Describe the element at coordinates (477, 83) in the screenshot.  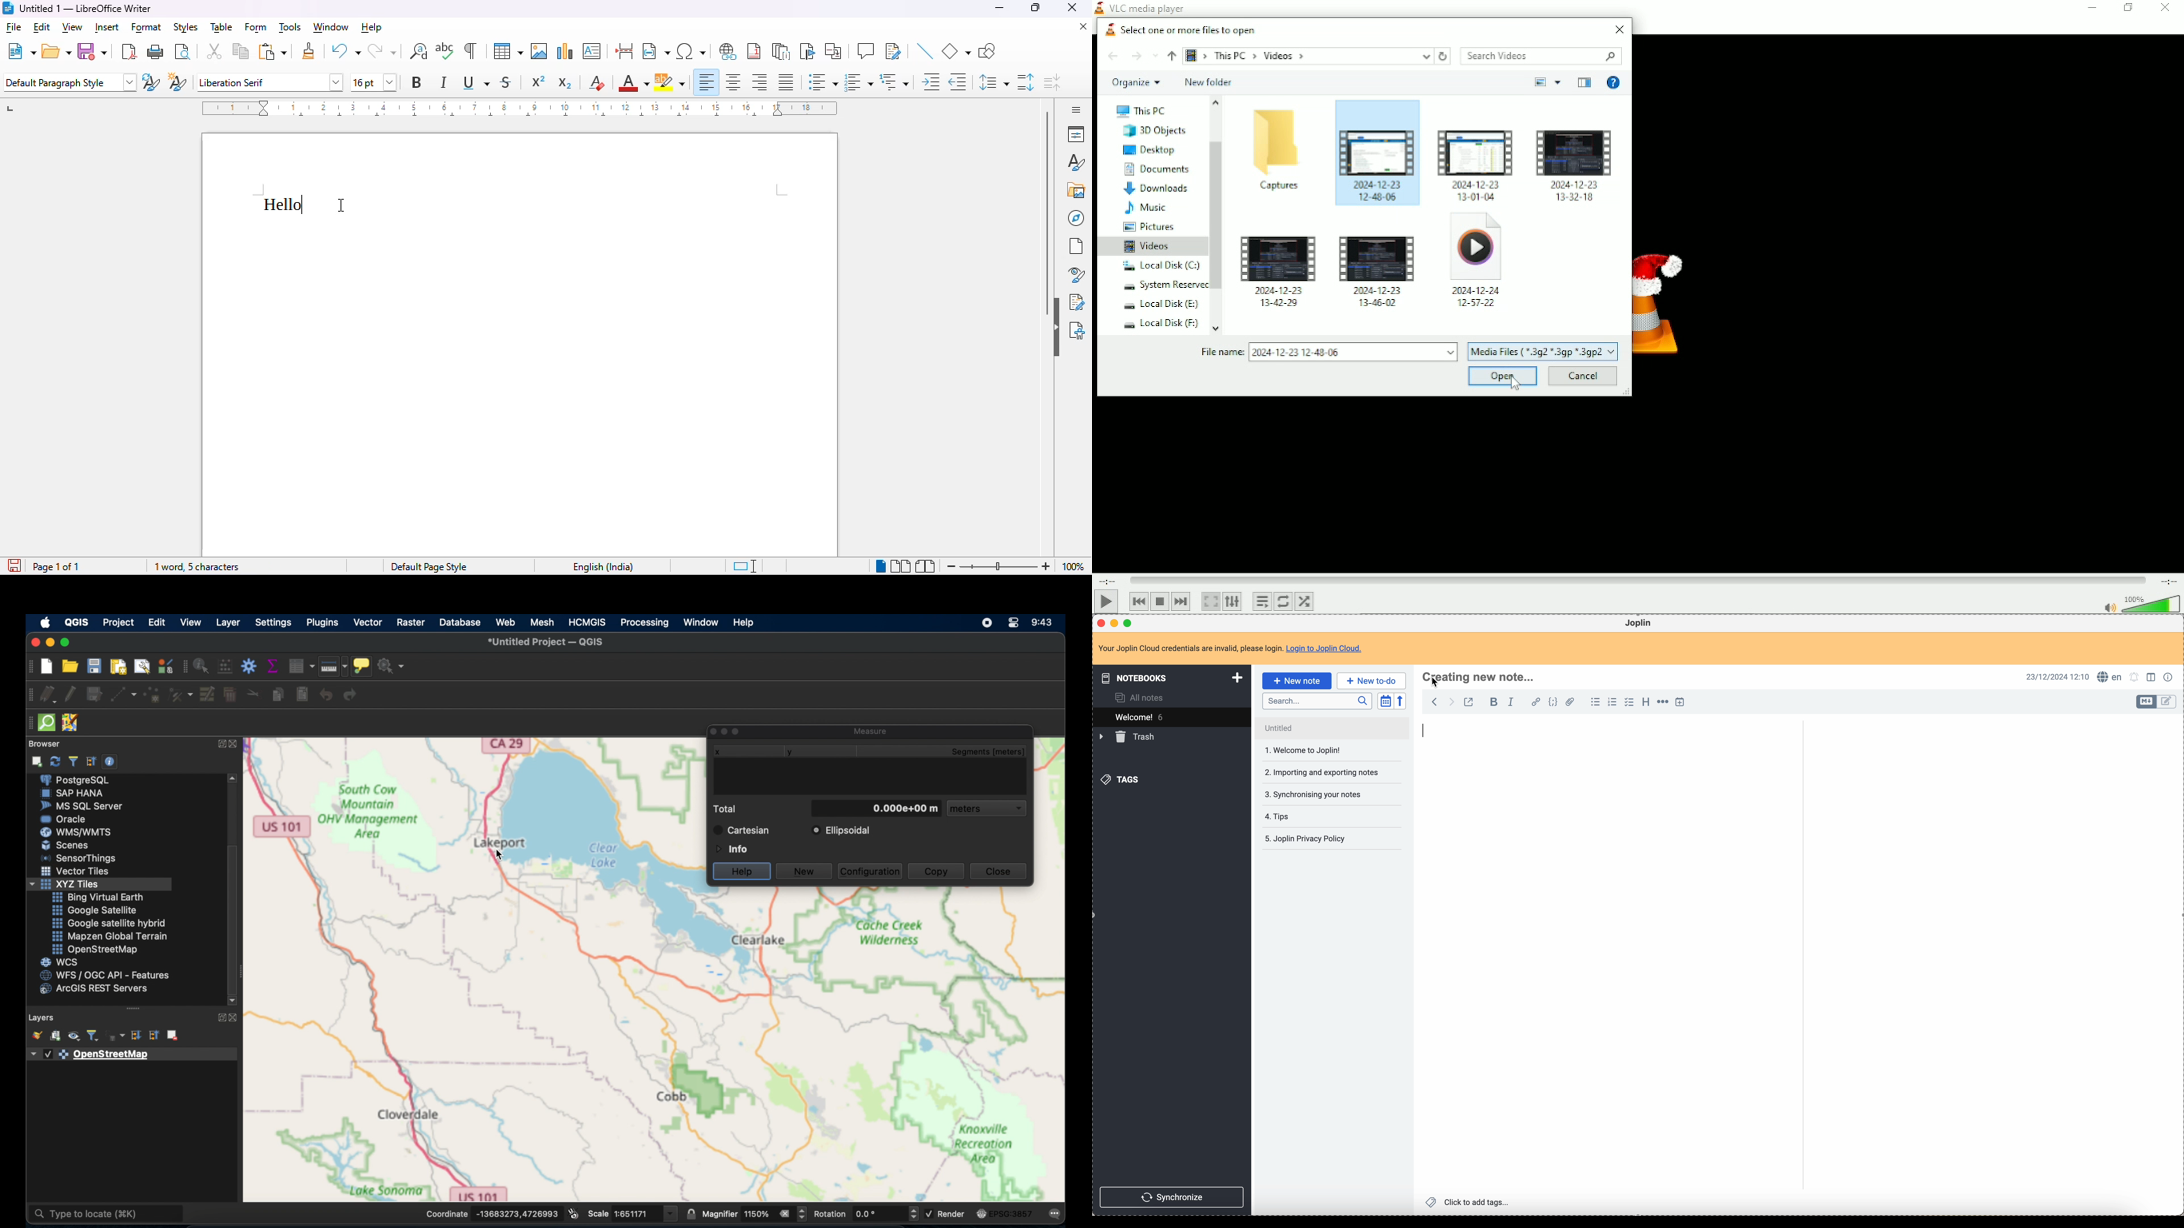
I see `underline` at that location.